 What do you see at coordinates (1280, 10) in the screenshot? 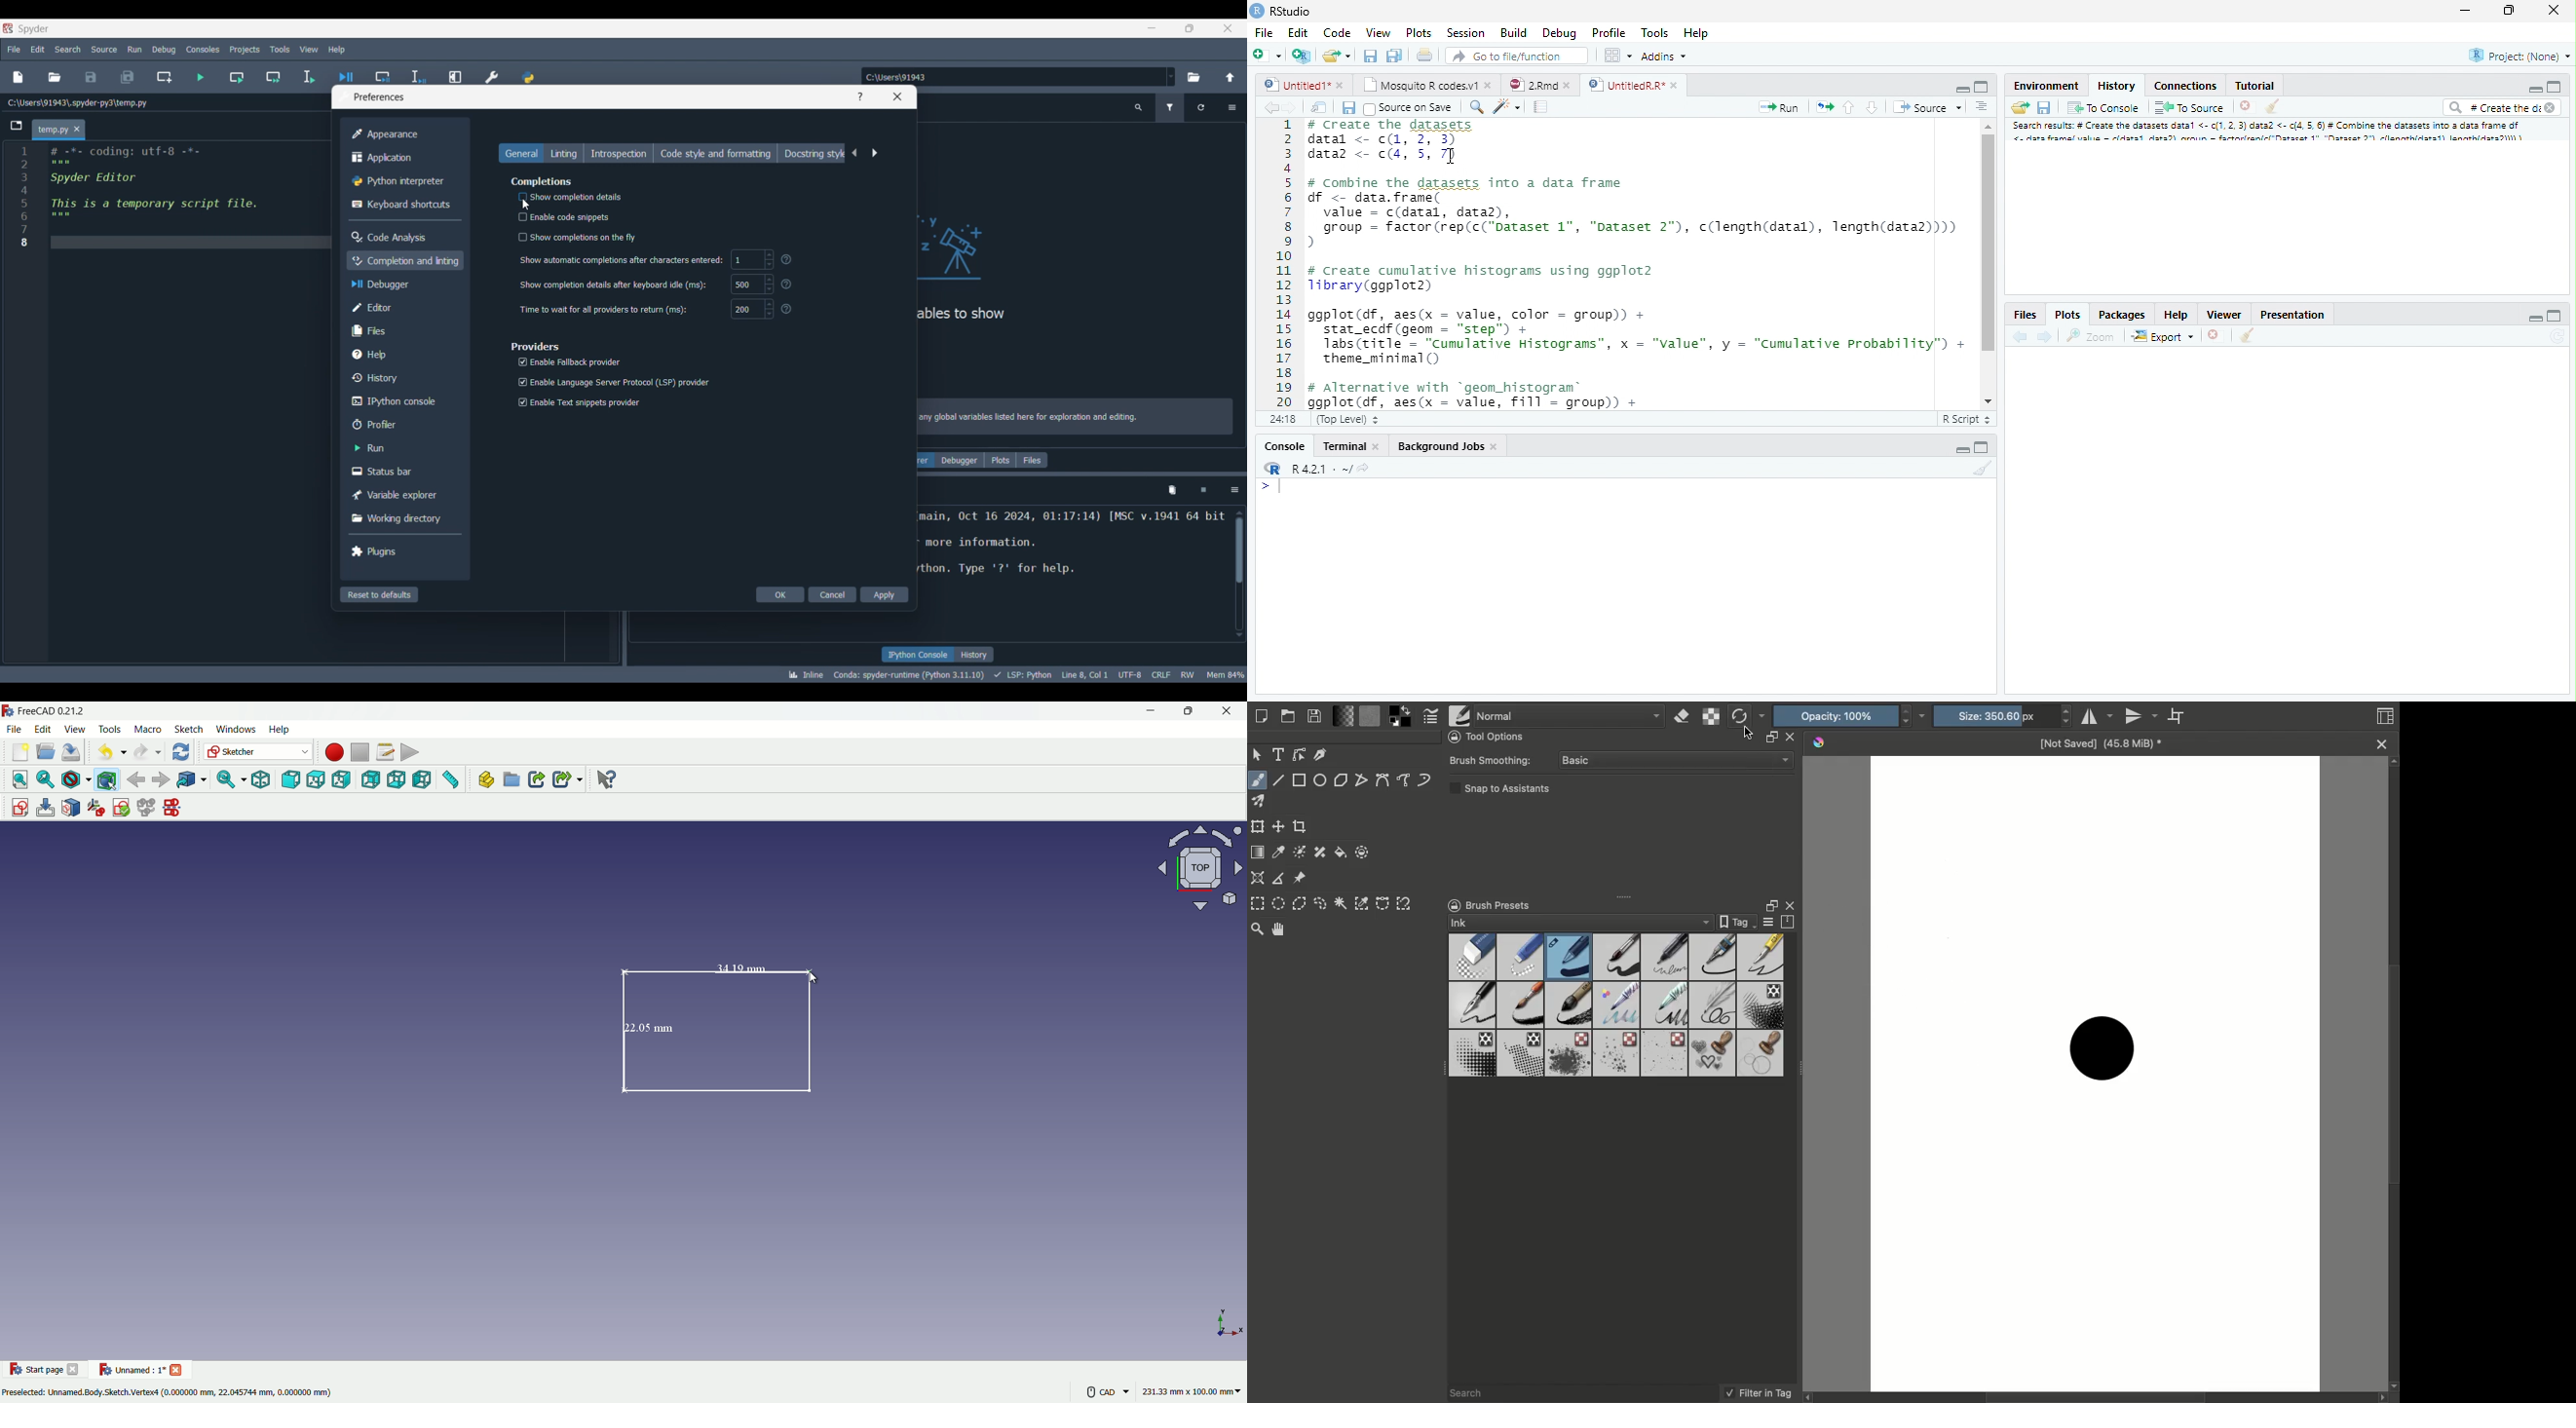
I see `Rstudio` at bounding box center [1280, 10].